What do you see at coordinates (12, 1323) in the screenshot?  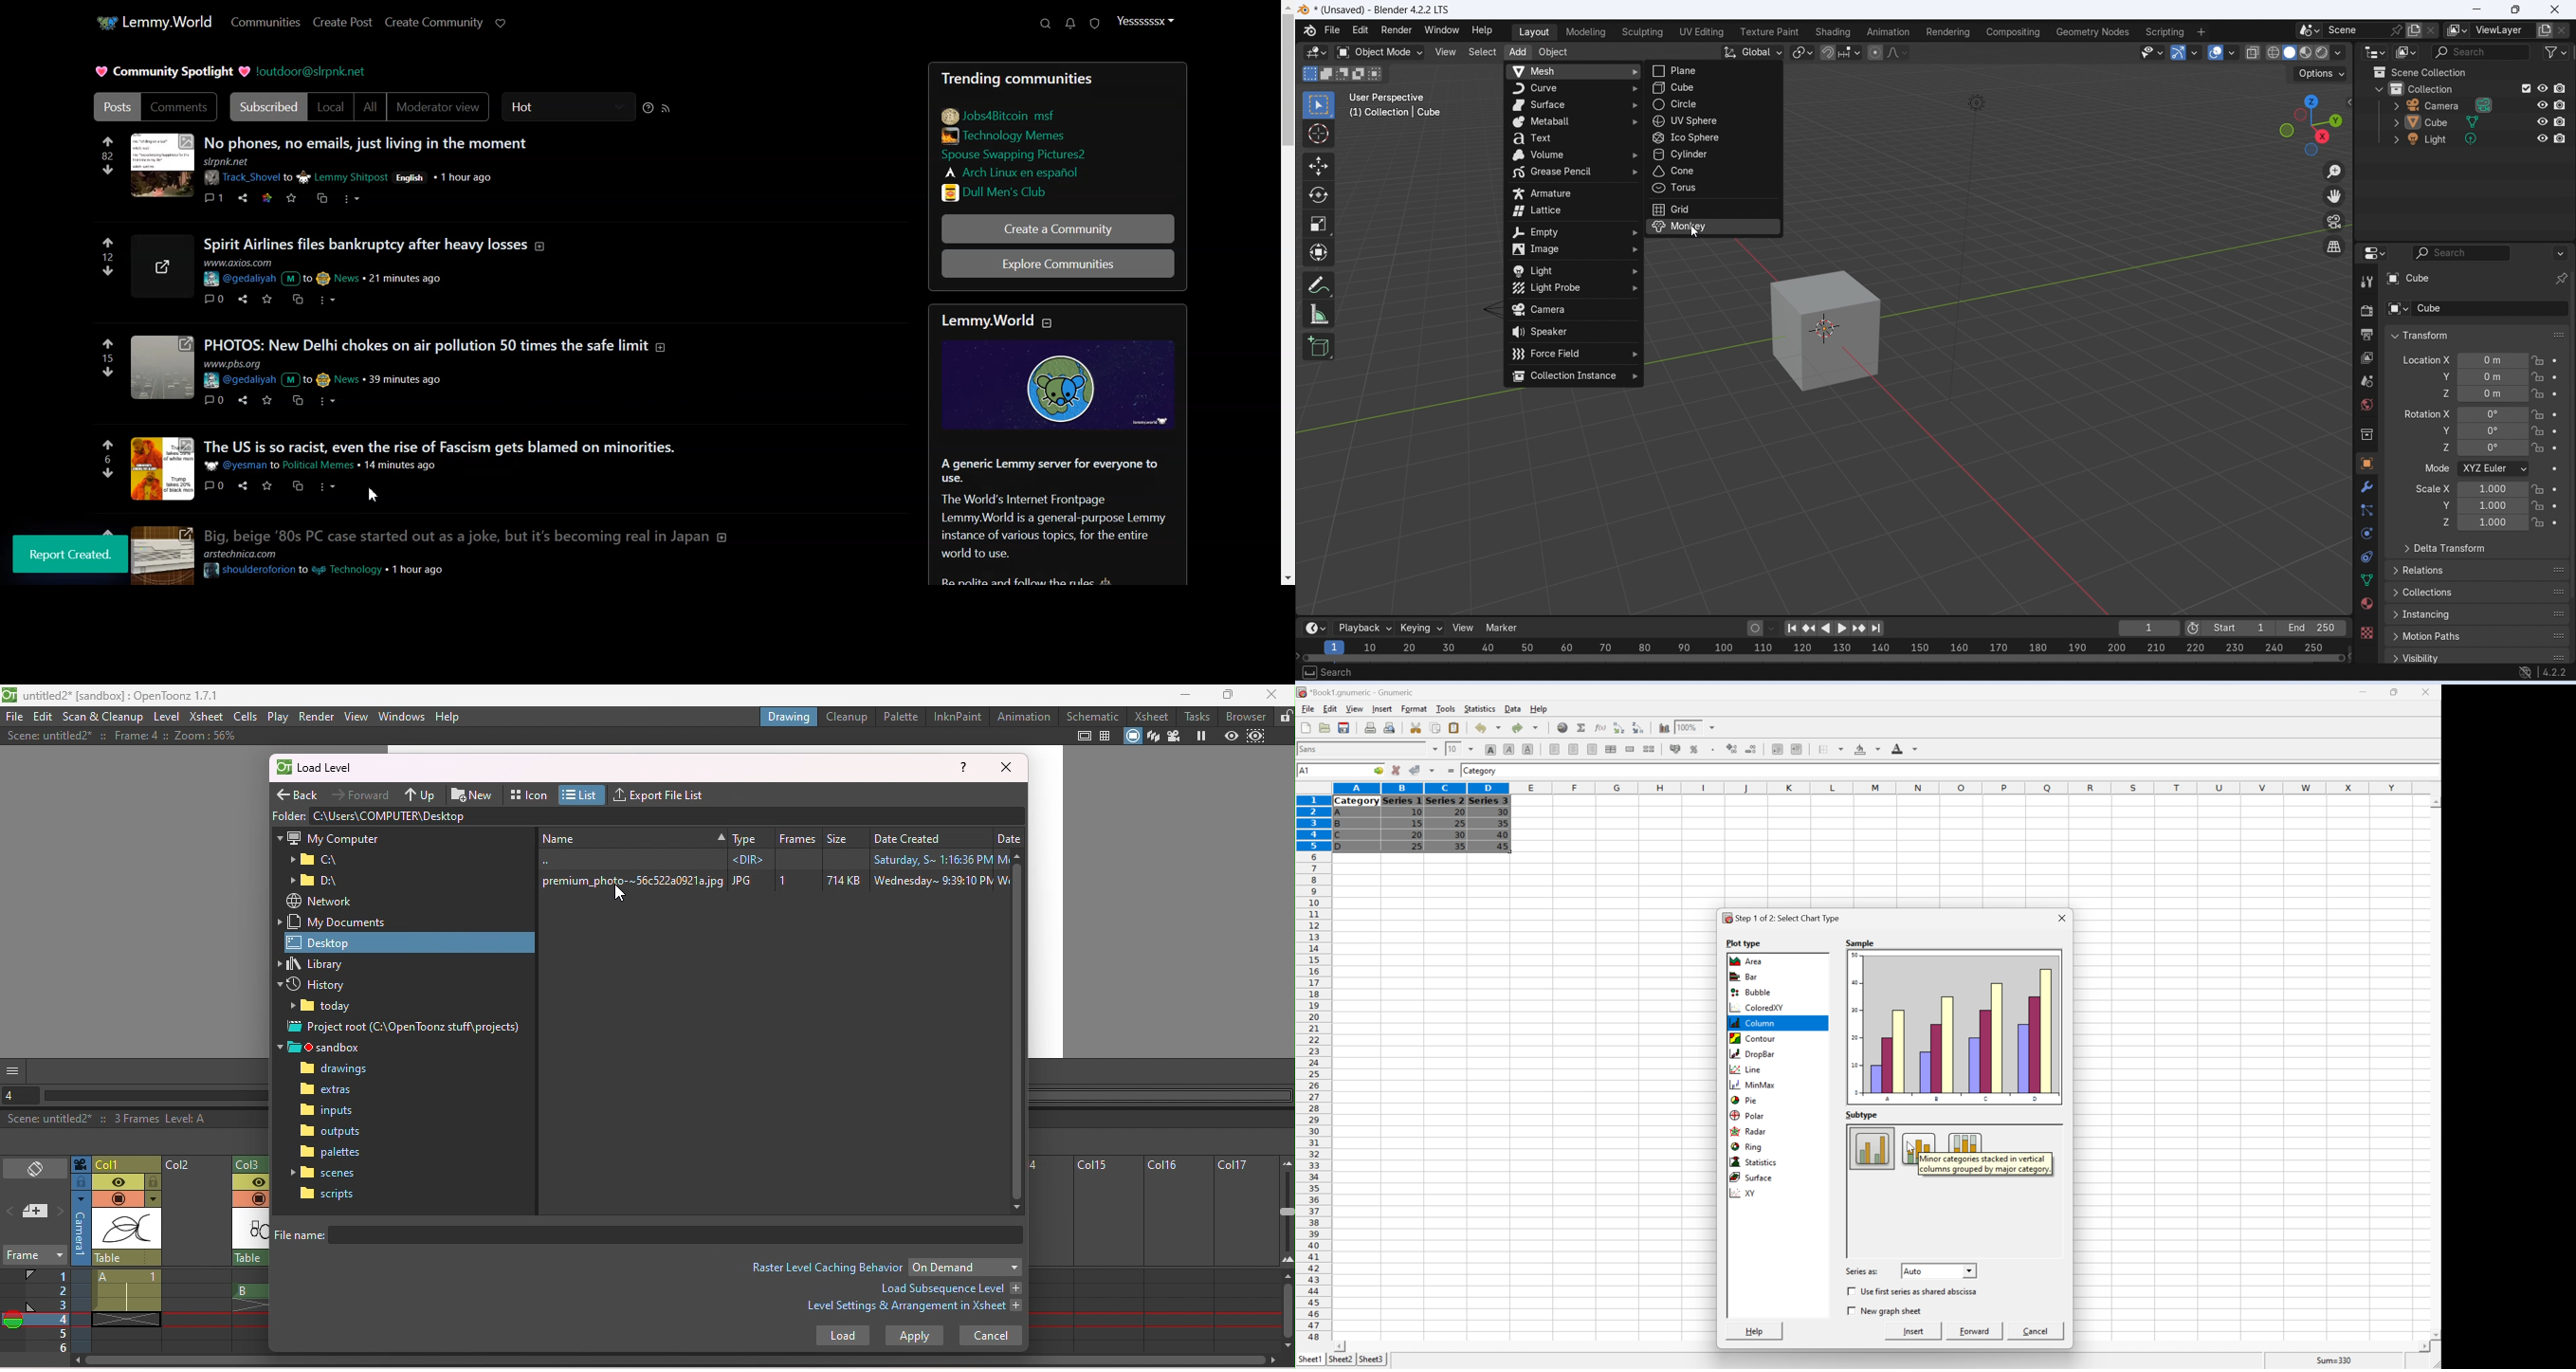 I see `Onion skin` at bounding box center [12, 1323].